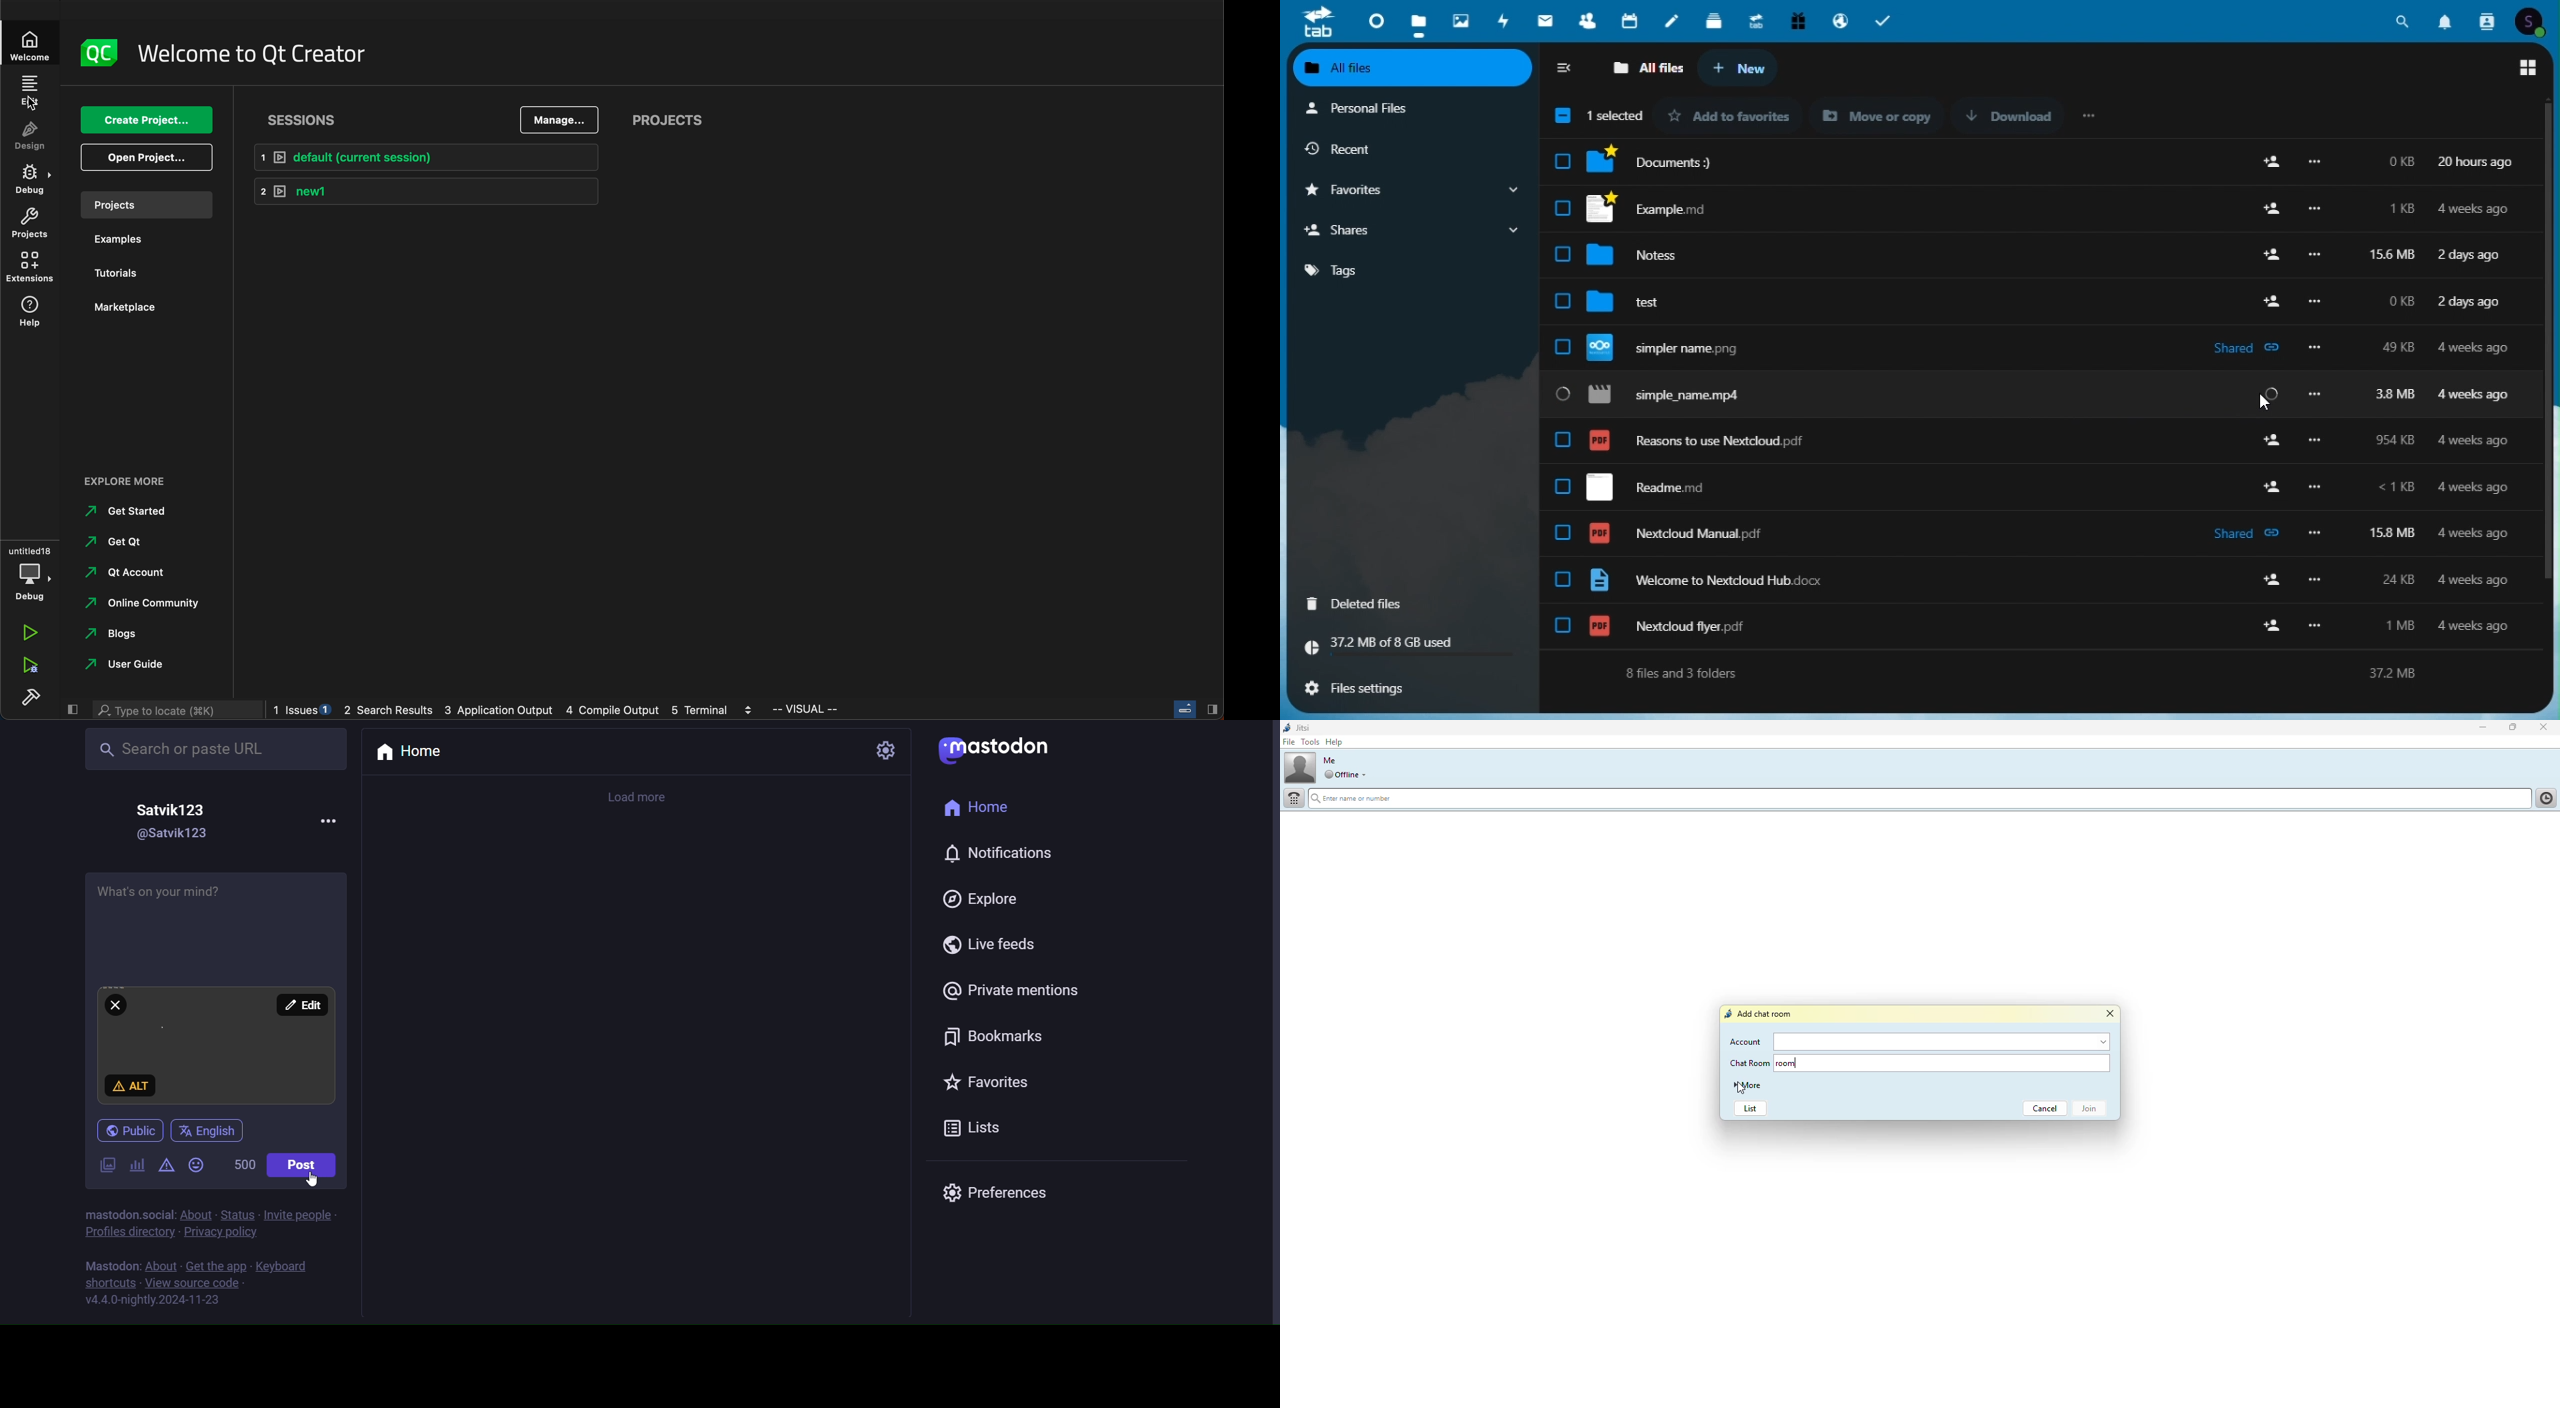 The width and height of the screenshot is (2576, 1428). What do you see at coordinates (331, 821) in the screenshot?
I see `more` at bounding box center [331, 821].